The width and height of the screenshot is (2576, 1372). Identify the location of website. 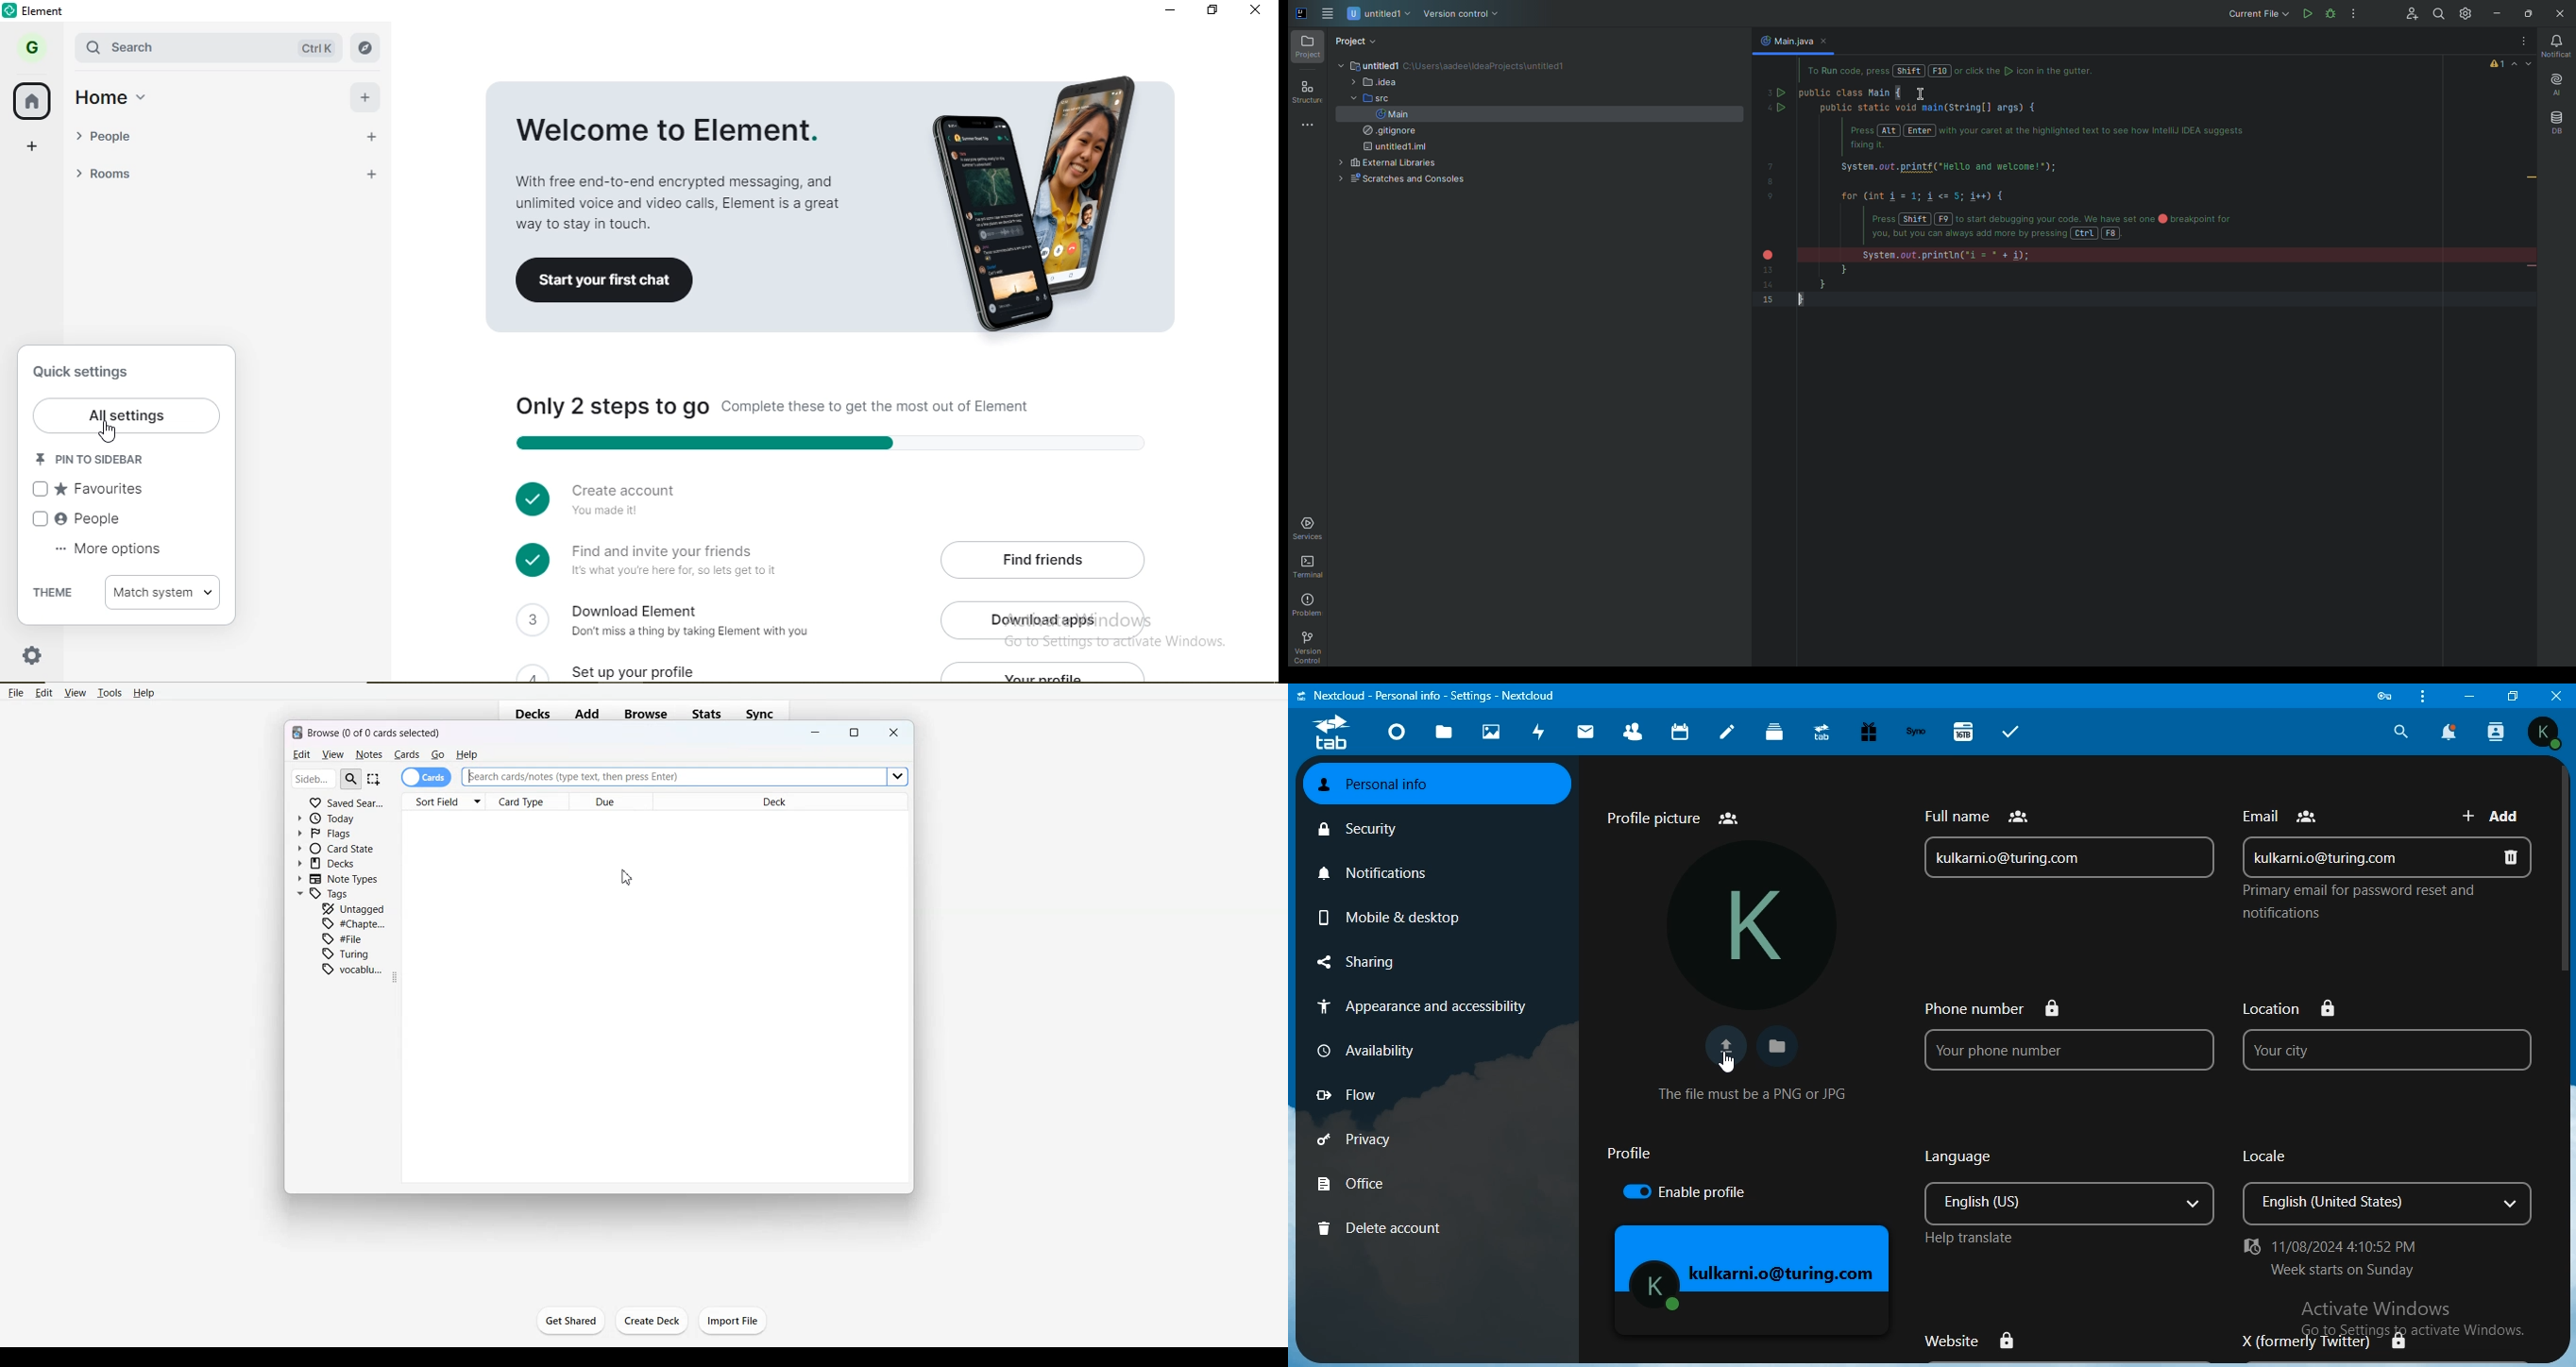
(1978, 1340).